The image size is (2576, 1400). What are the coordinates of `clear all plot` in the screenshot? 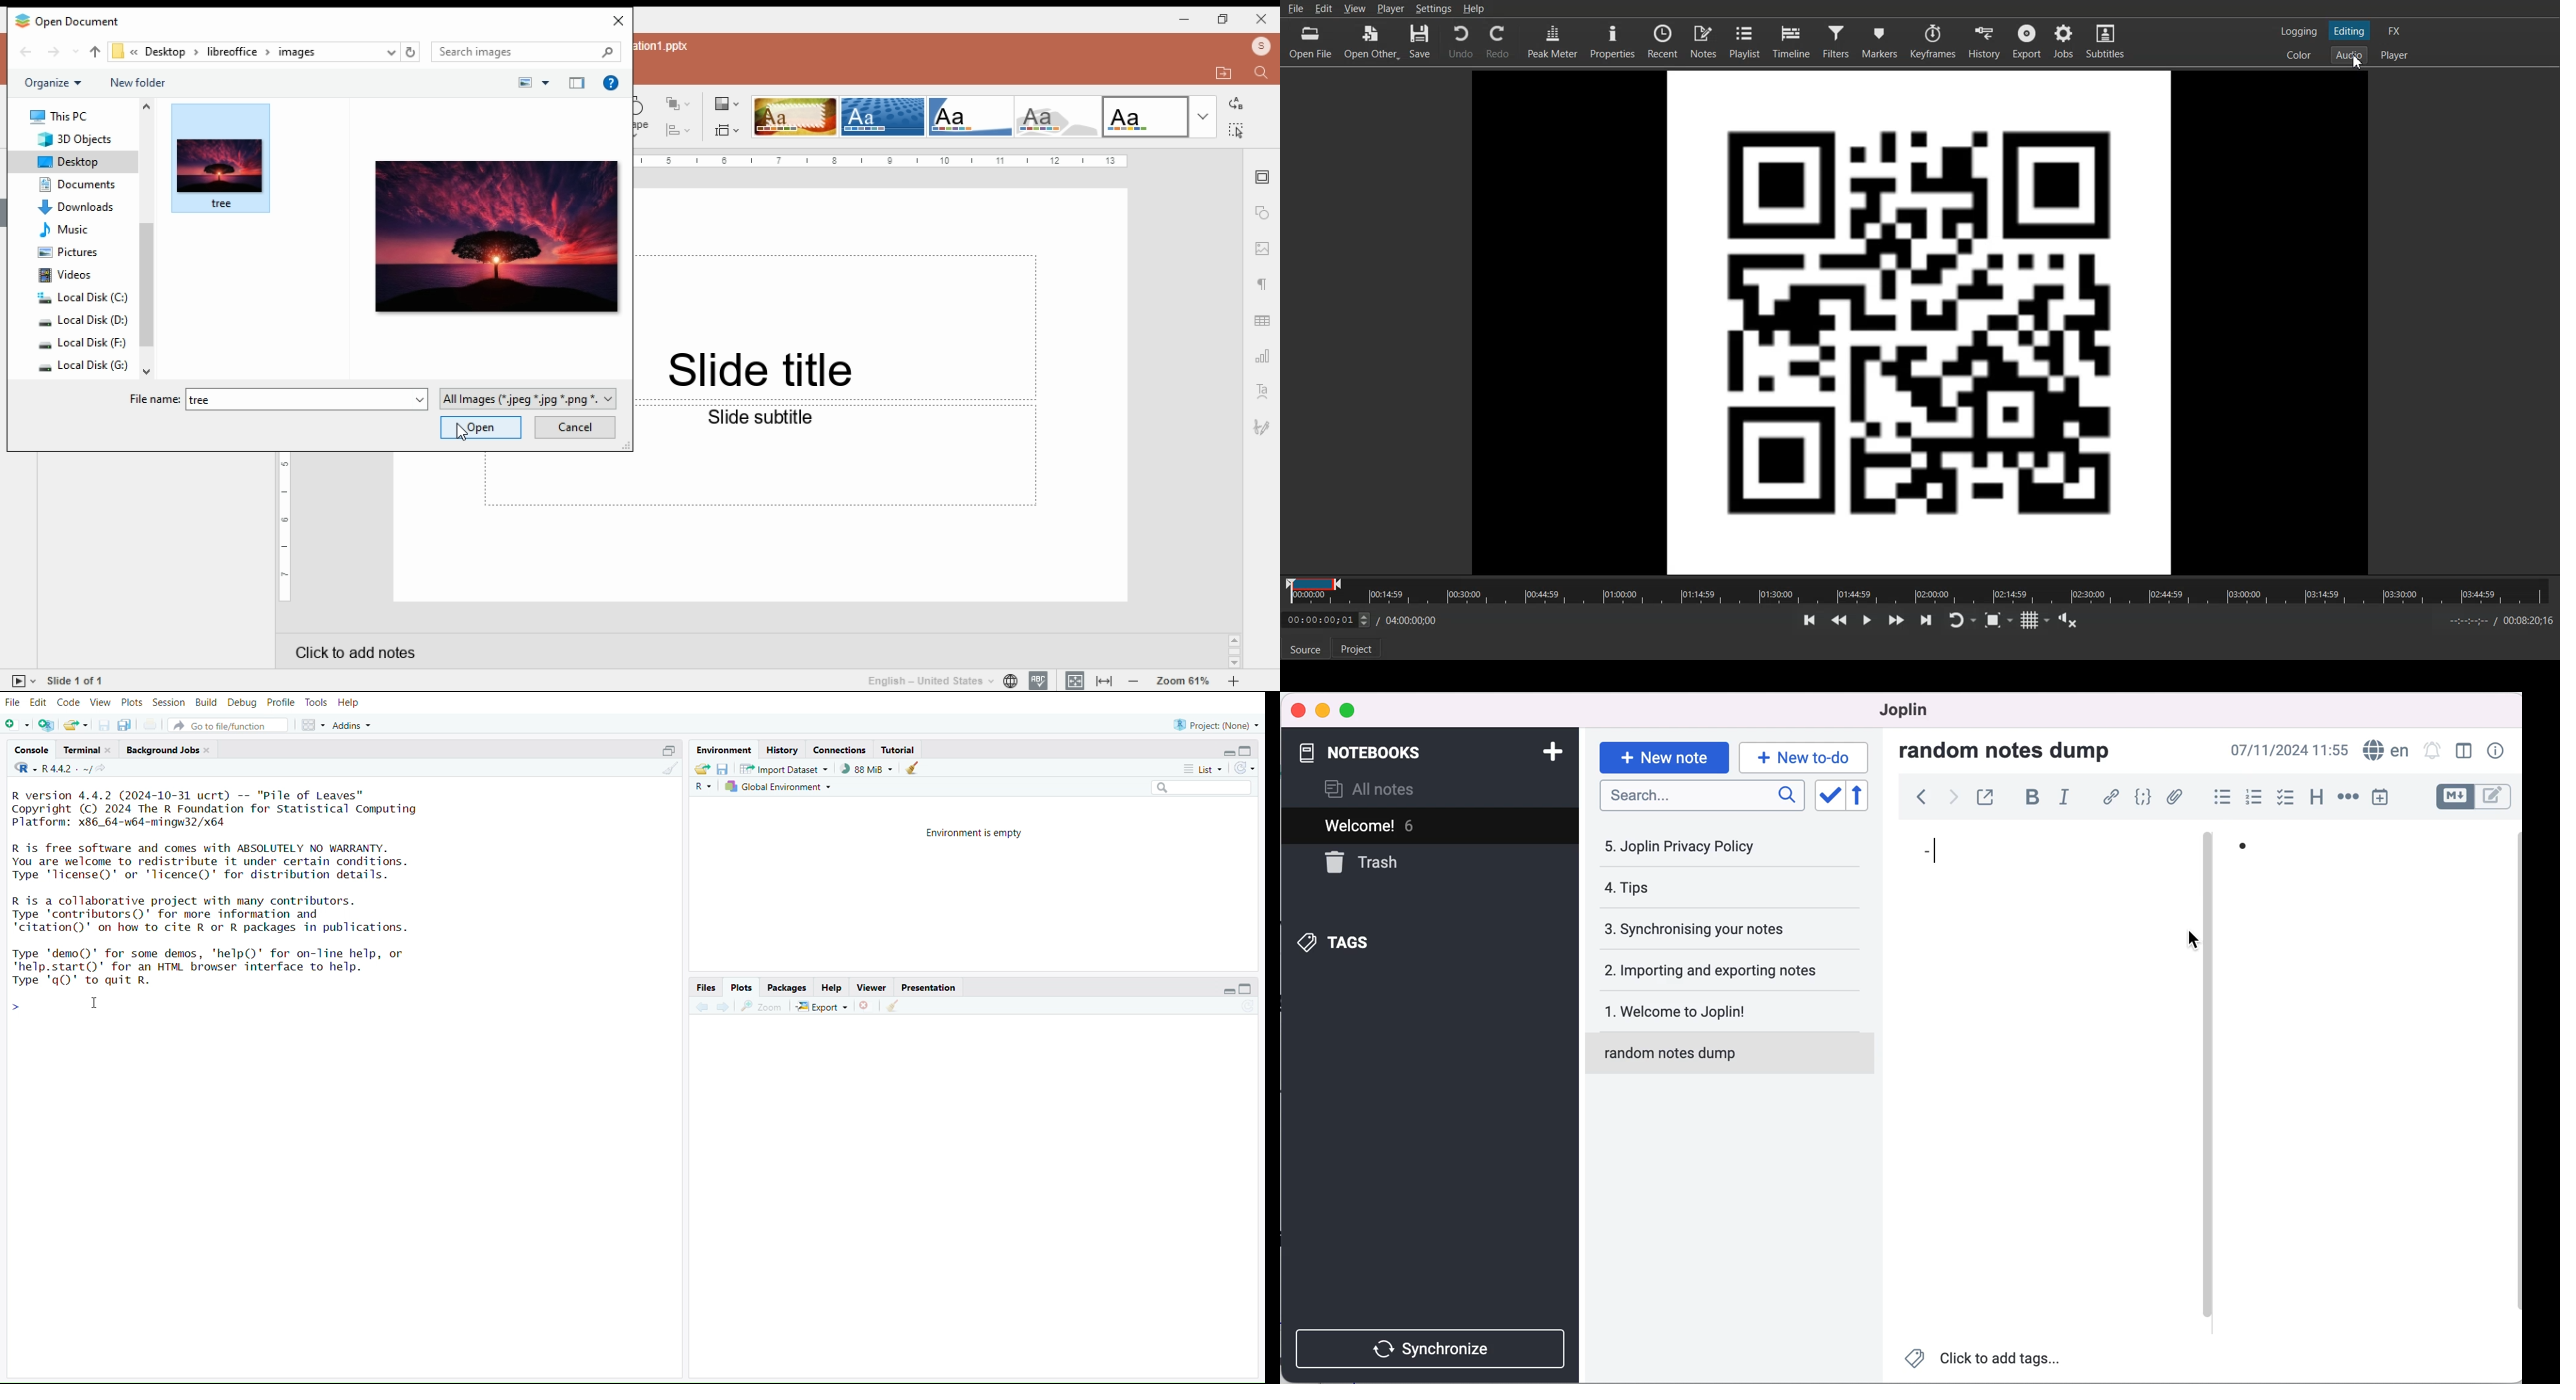 It's located at (892, 1006).